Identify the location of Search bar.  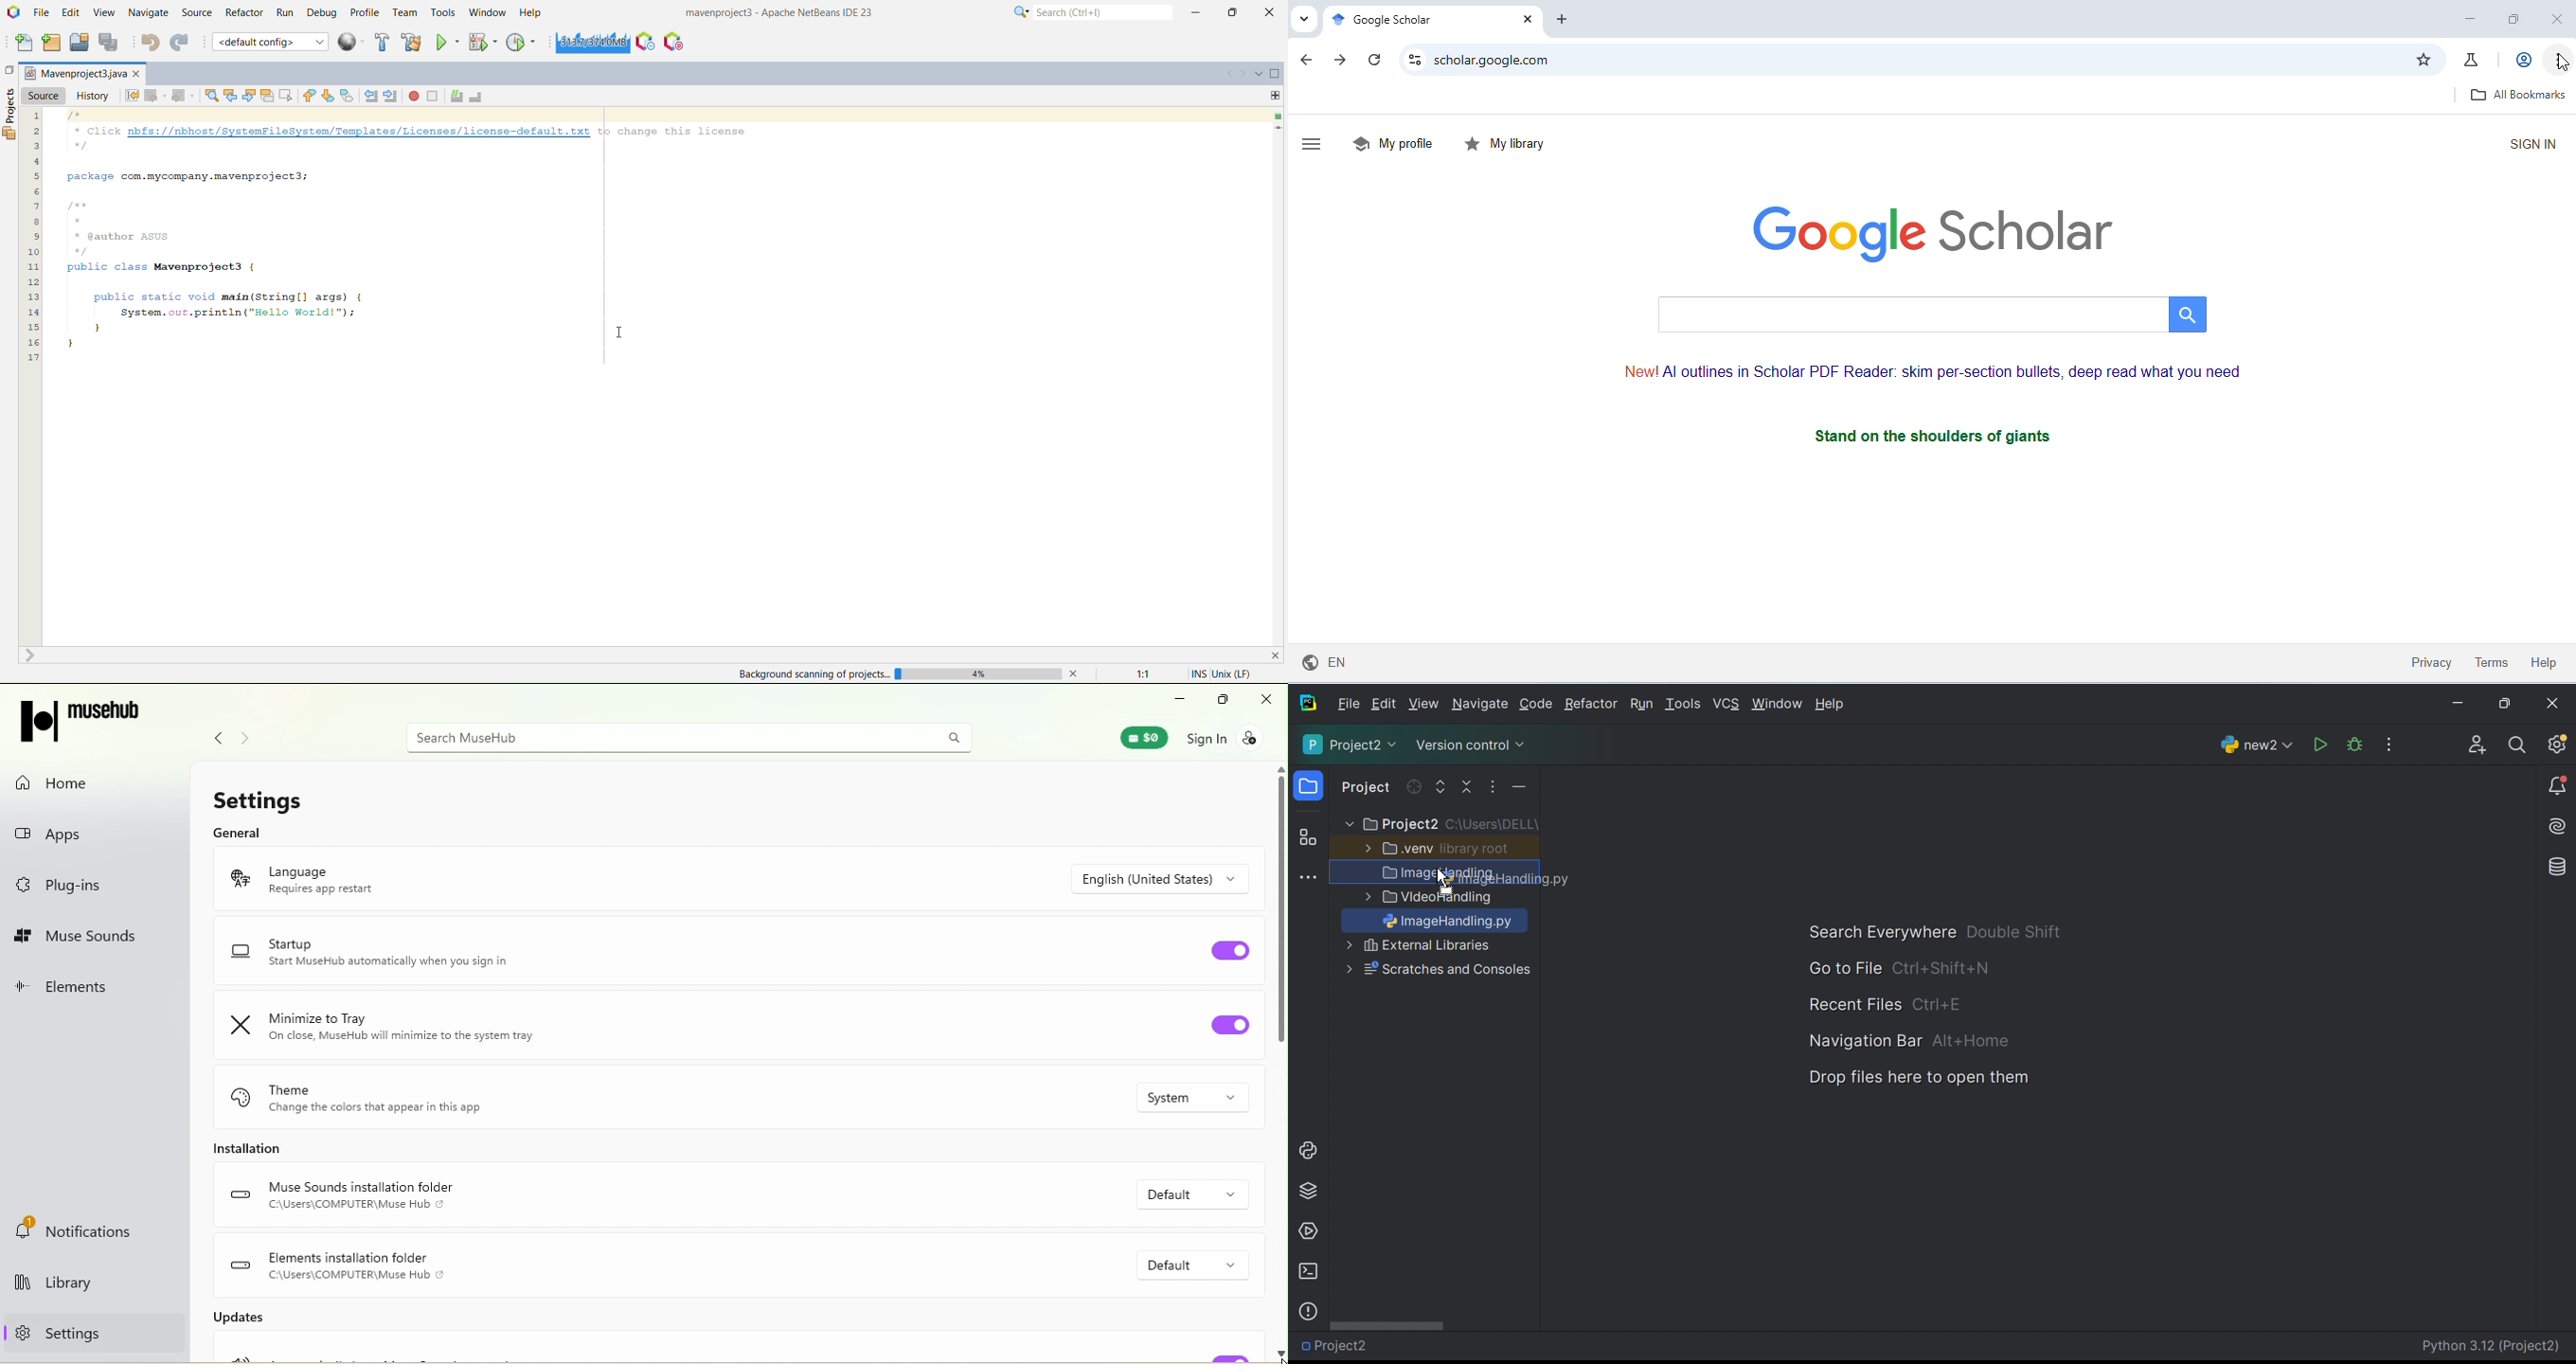
(692, 737).